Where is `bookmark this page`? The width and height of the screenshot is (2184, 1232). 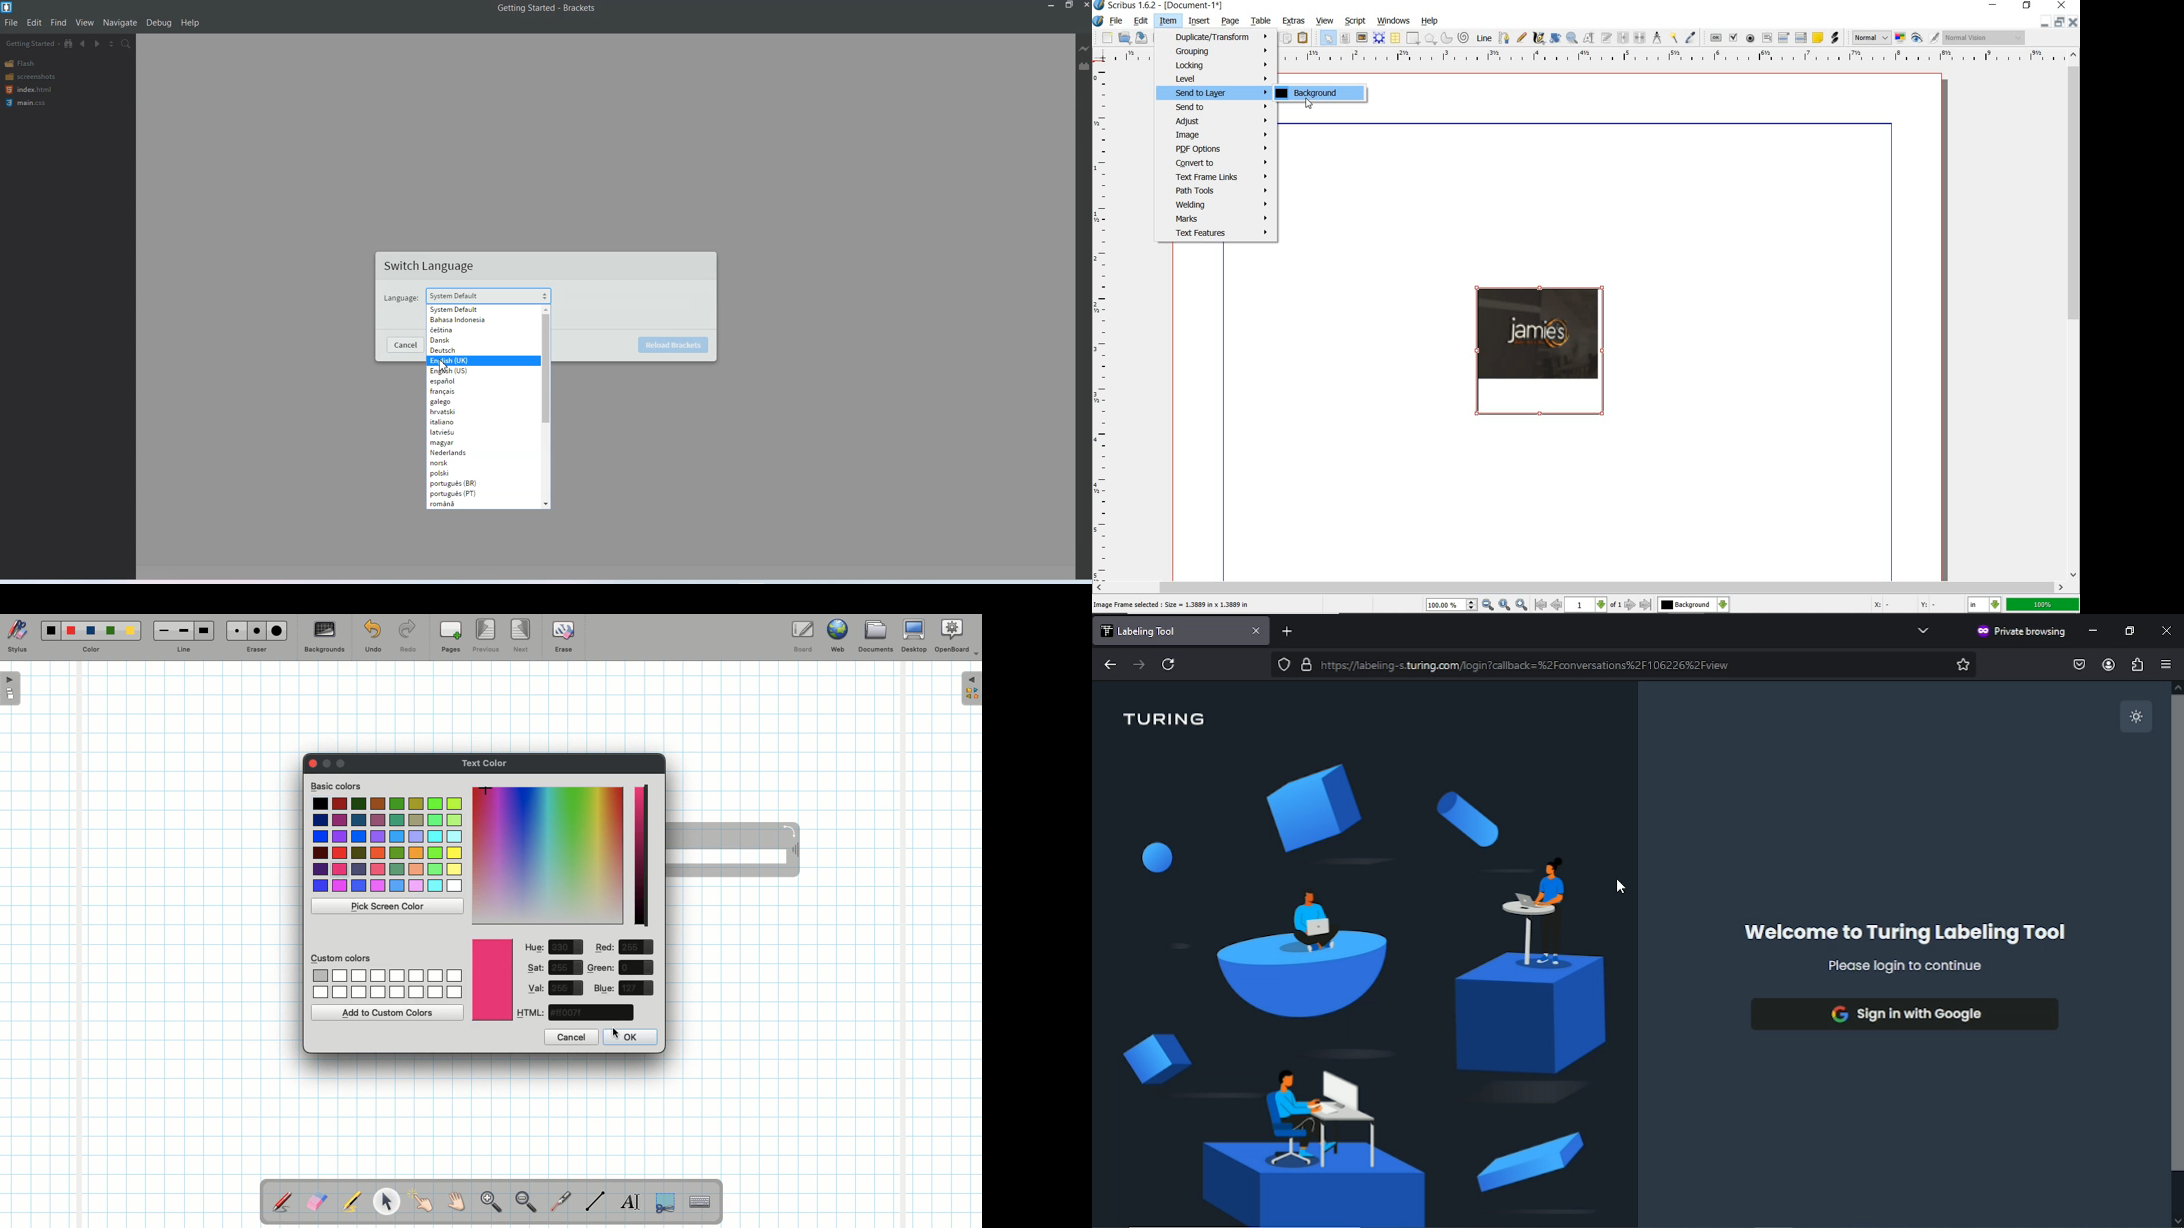
bookmark this page is located at coordinates (1963, 664).